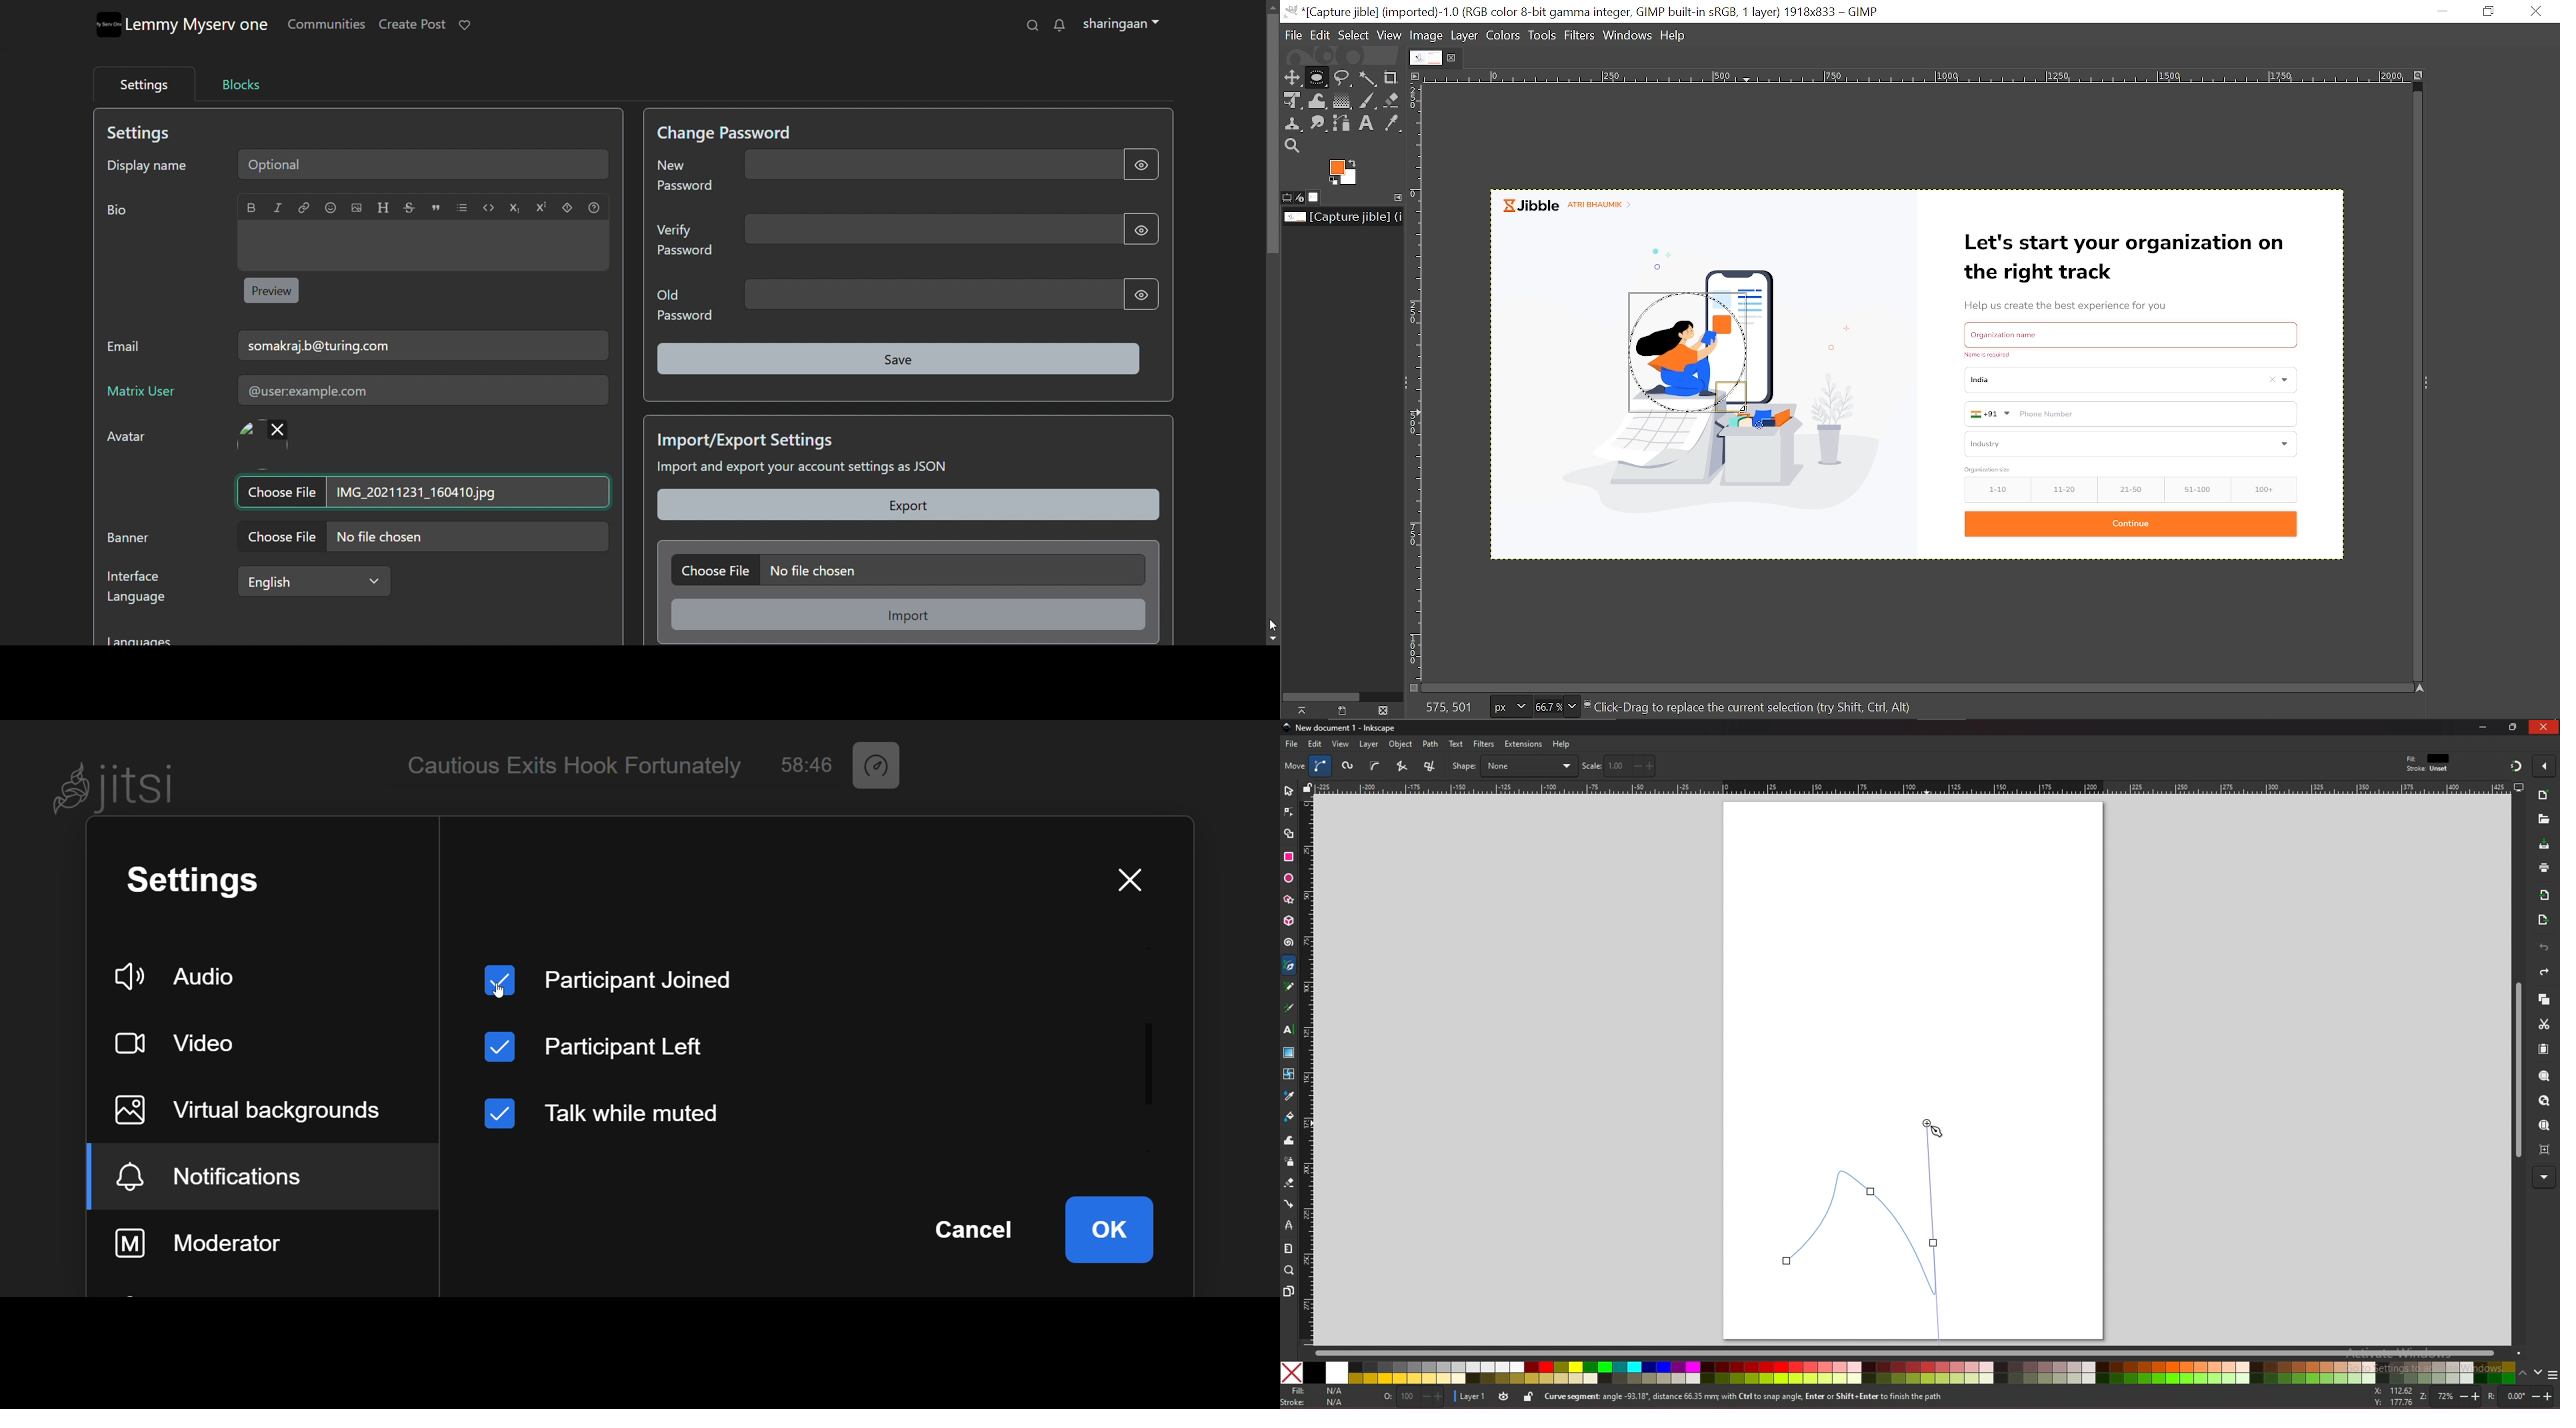  I want to click on search, so click(1033, 25).